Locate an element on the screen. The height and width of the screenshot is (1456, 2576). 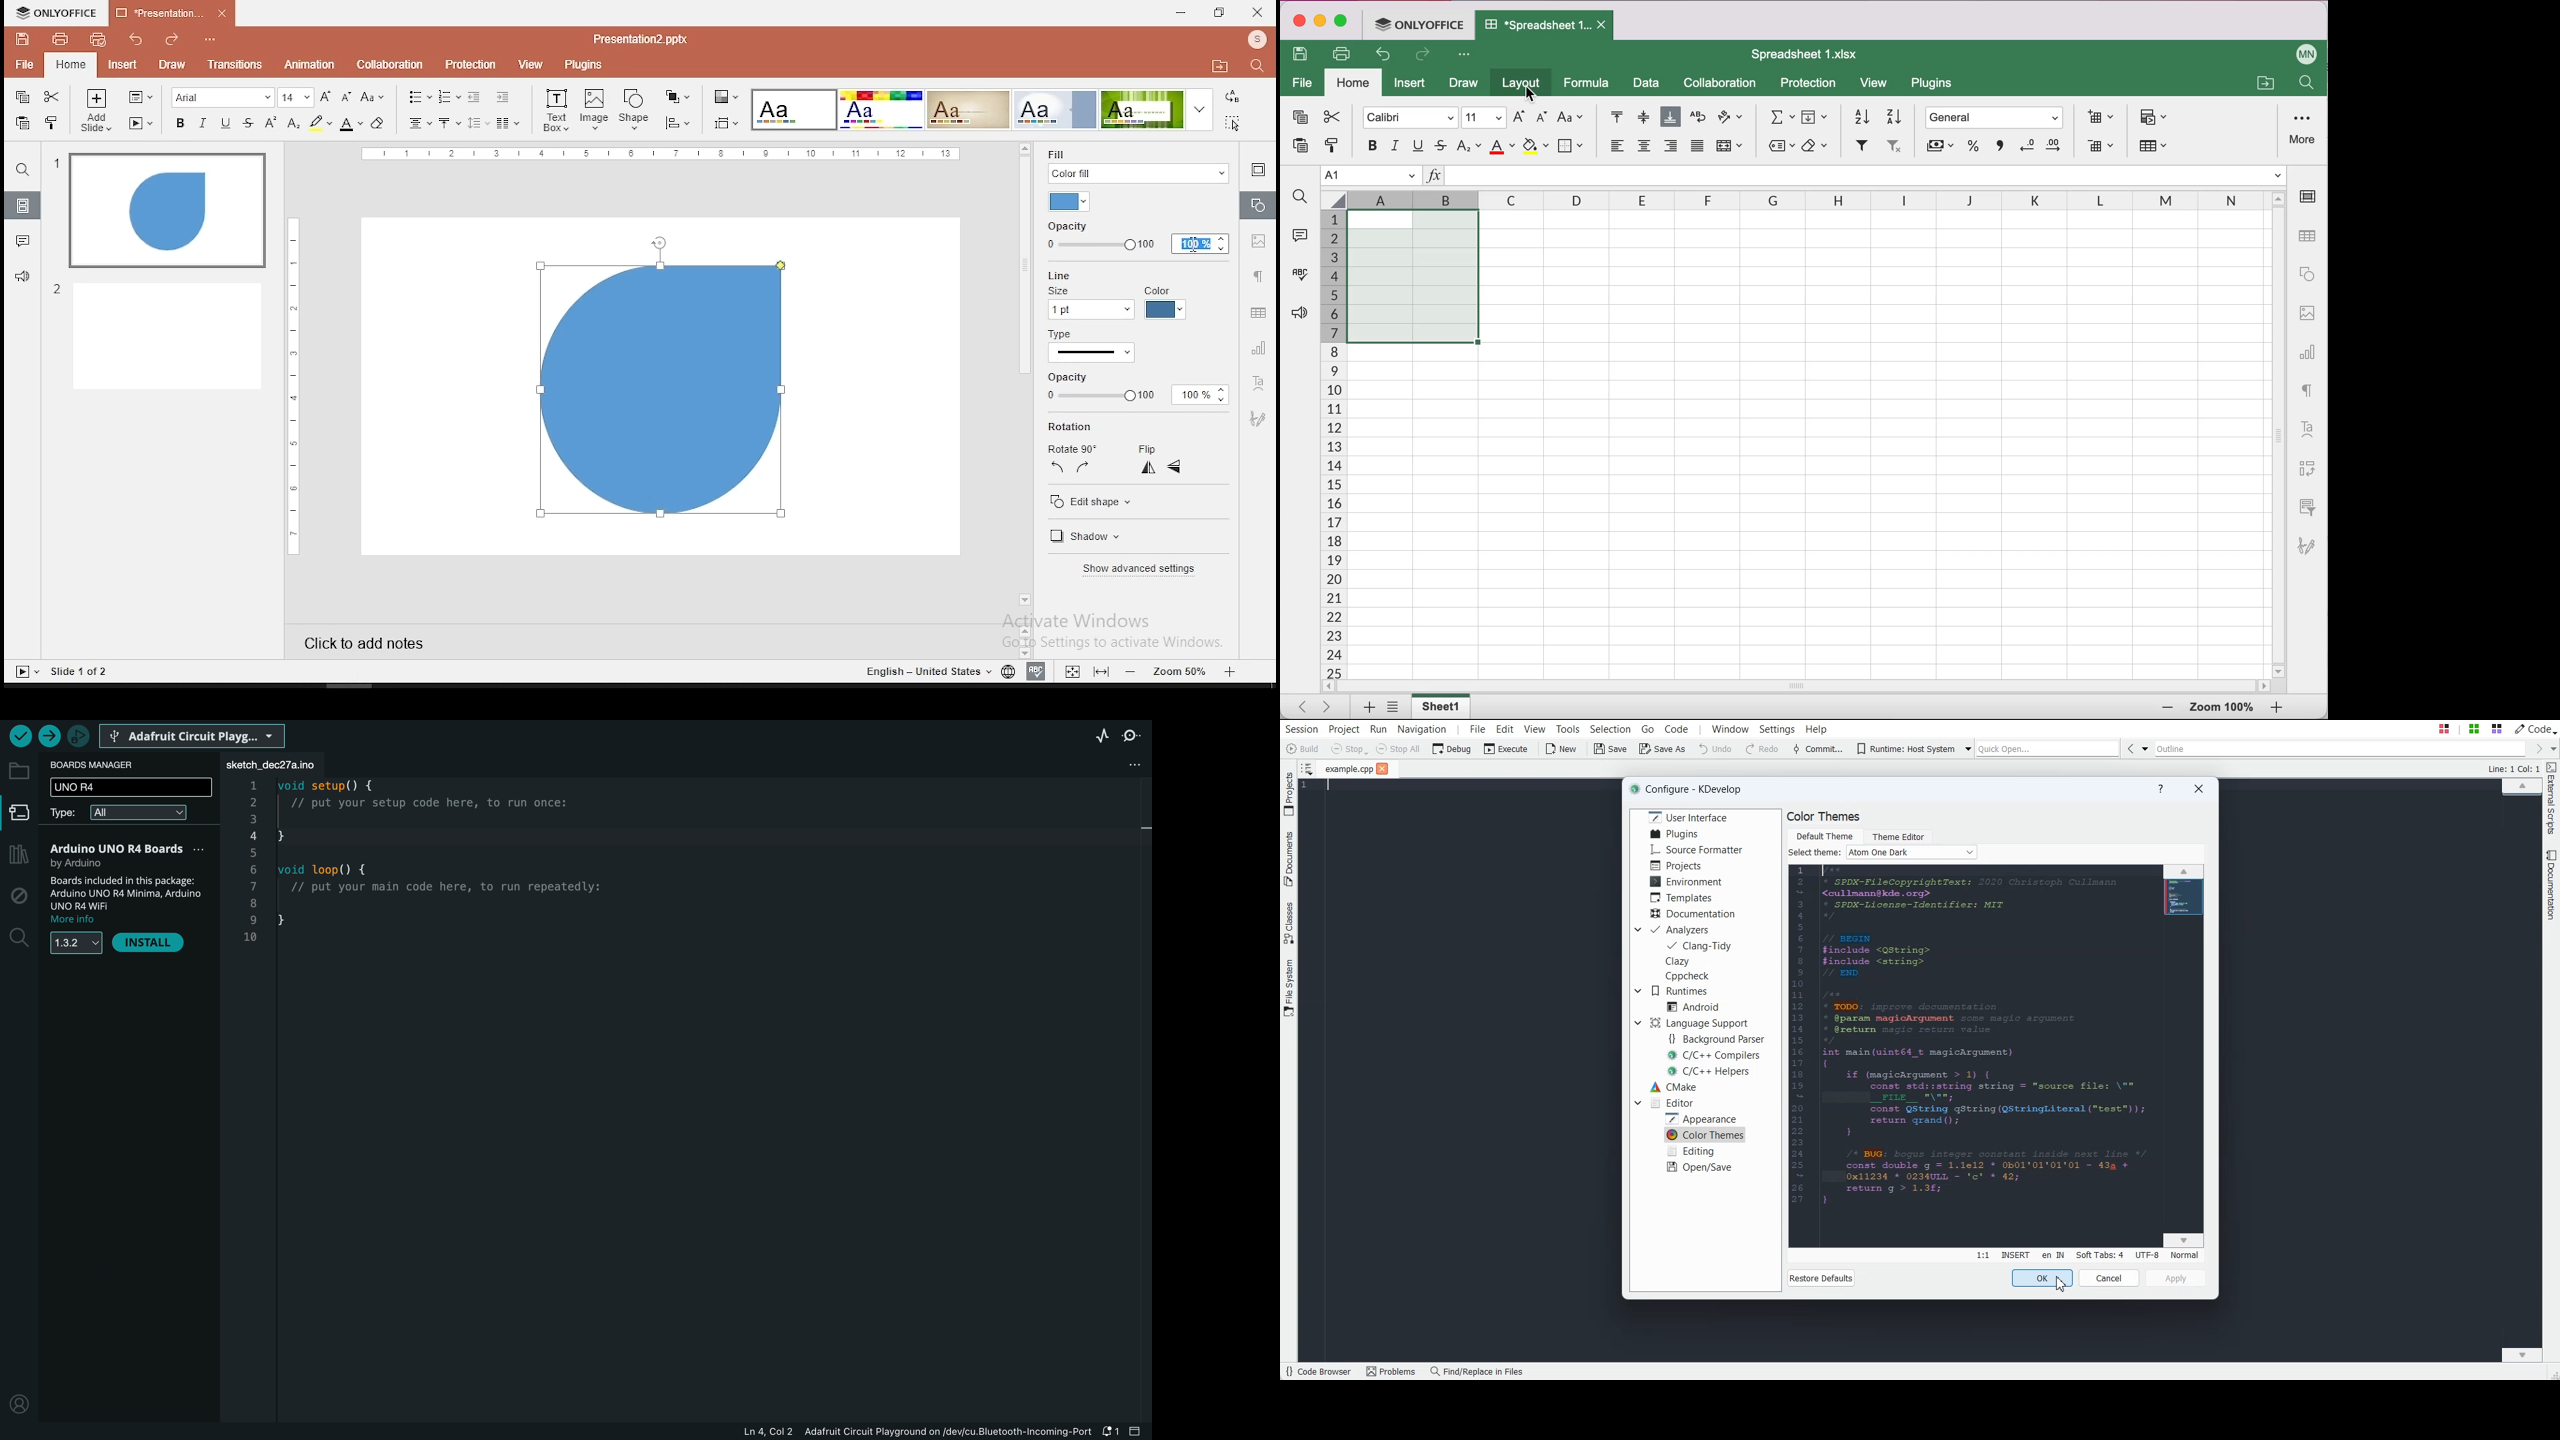
fill color is located at coordinates (1536, 147).